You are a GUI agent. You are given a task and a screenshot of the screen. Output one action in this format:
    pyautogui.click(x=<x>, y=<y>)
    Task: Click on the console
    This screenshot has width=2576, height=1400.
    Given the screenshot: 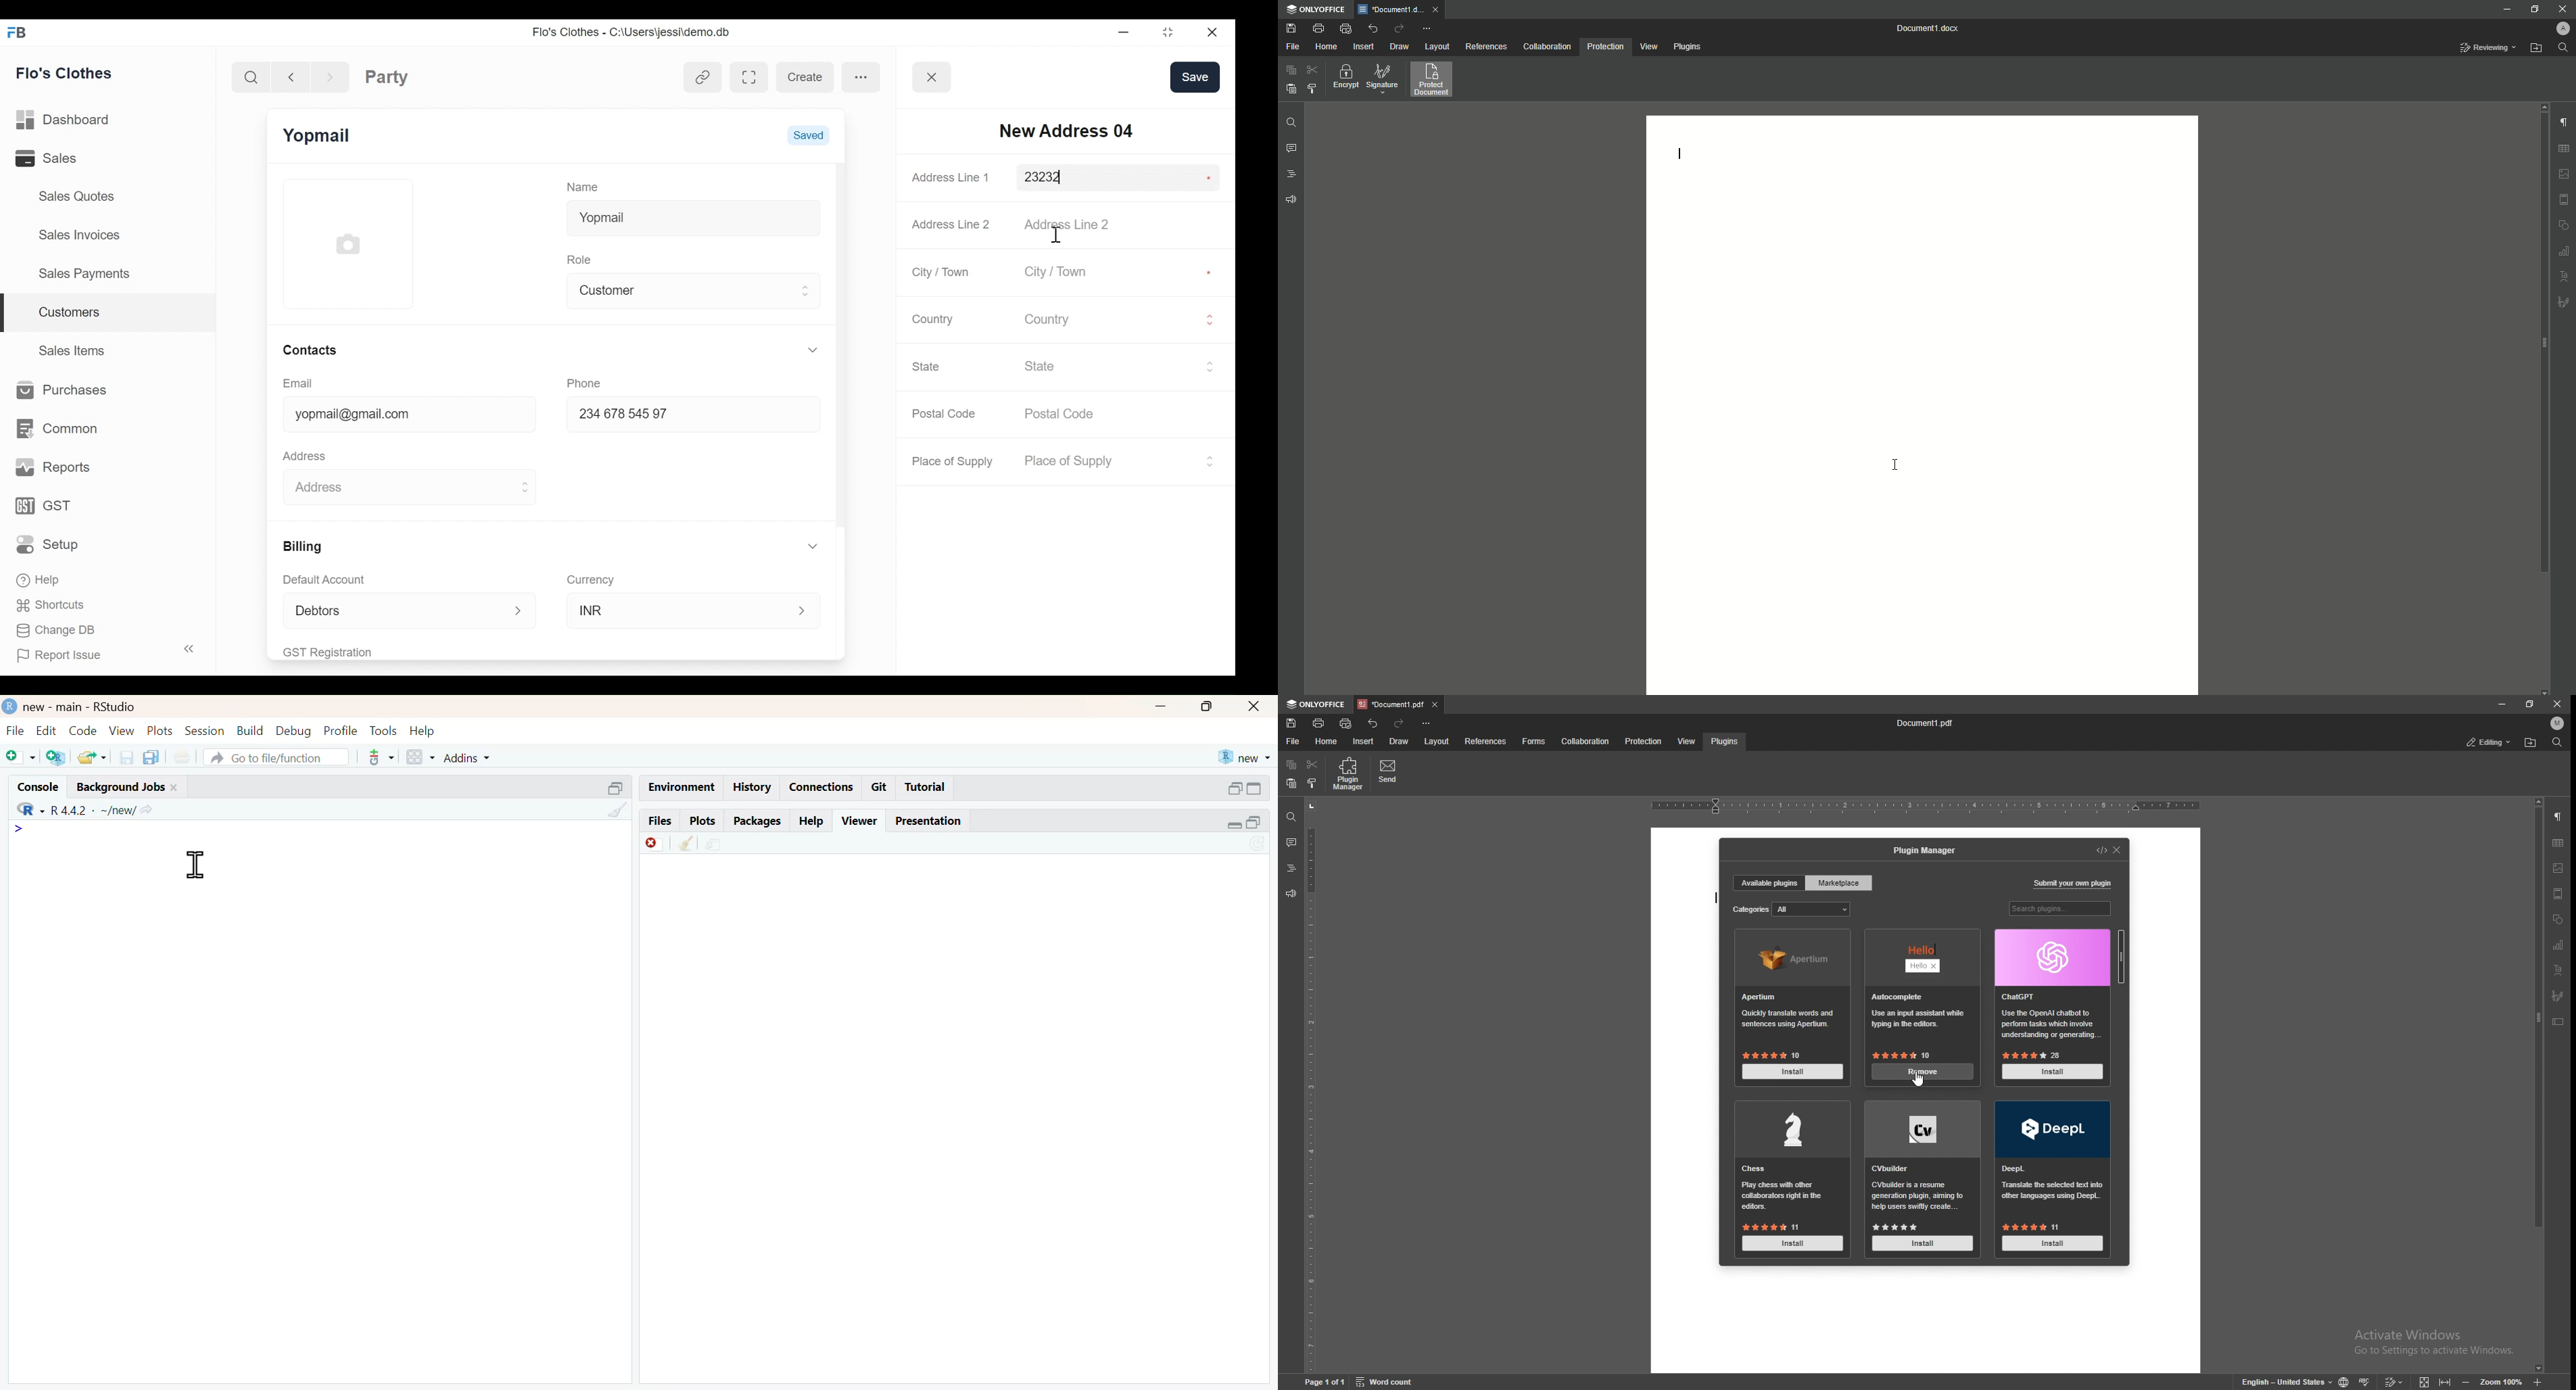 What is the action you would take?
    pyautogui.click(x=38, y=787)
    